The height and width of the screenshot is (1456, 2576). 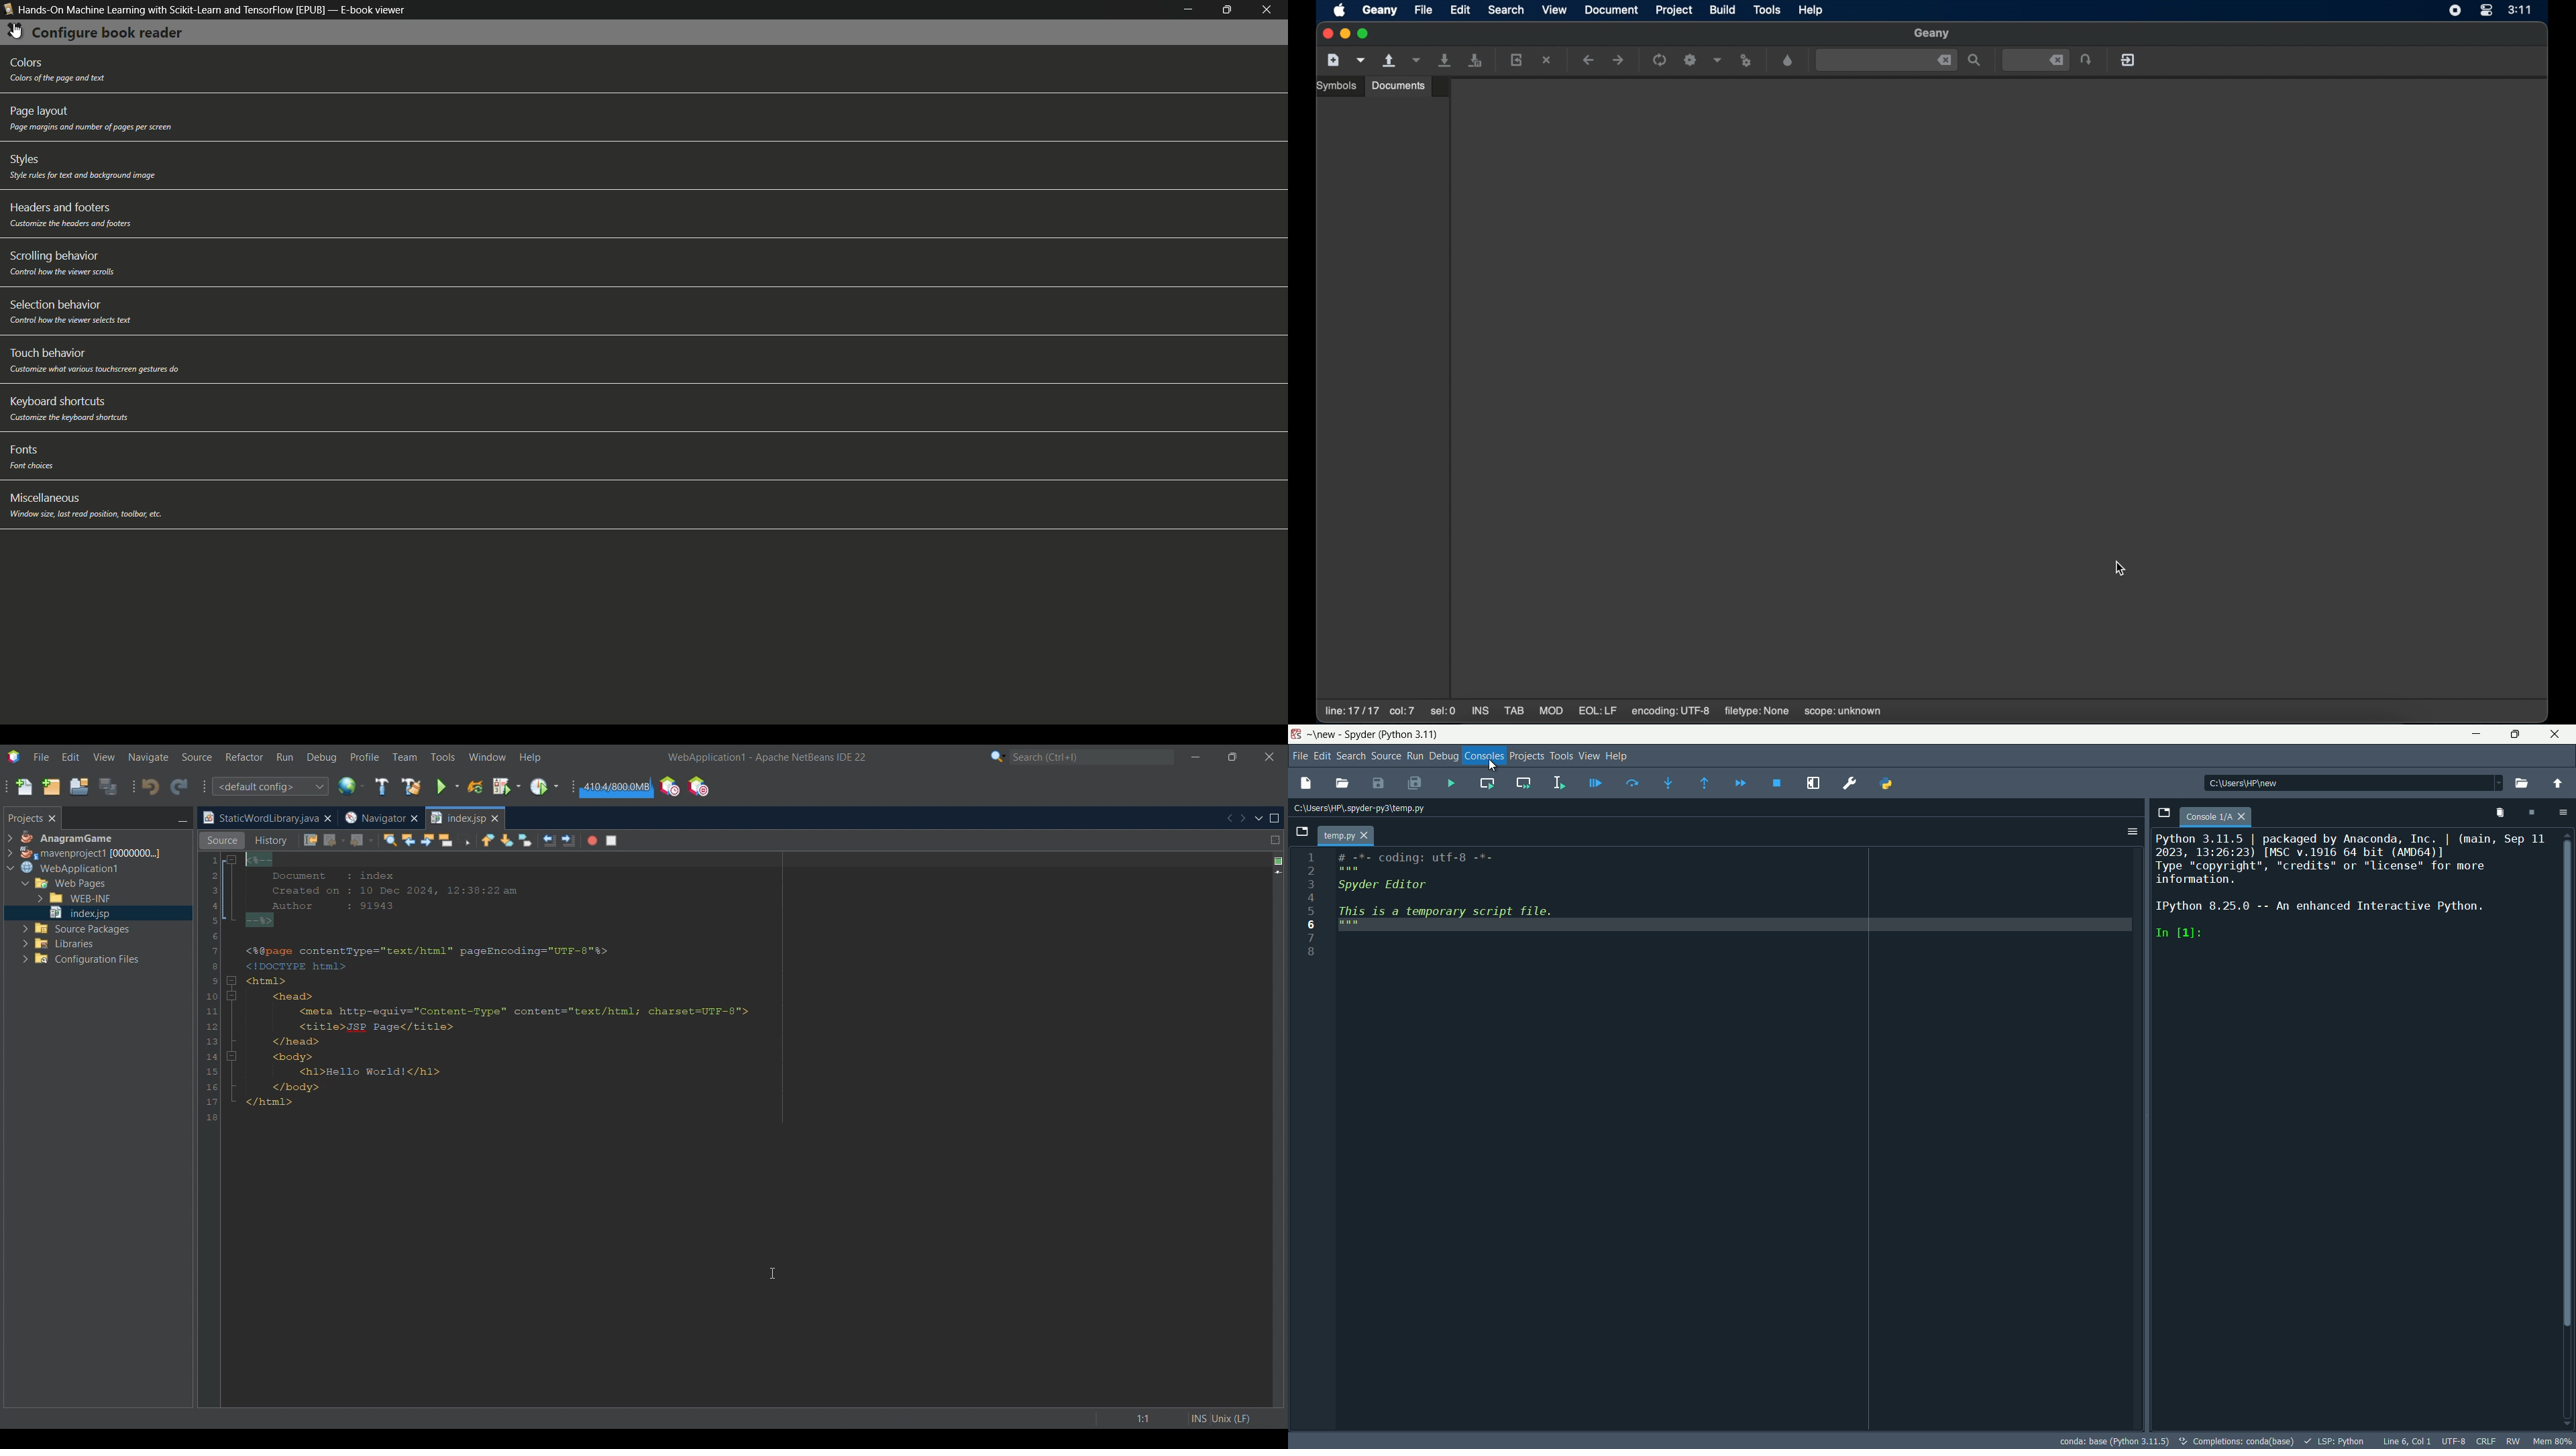 I want to click on New project name added, so click(x=771, y=757).